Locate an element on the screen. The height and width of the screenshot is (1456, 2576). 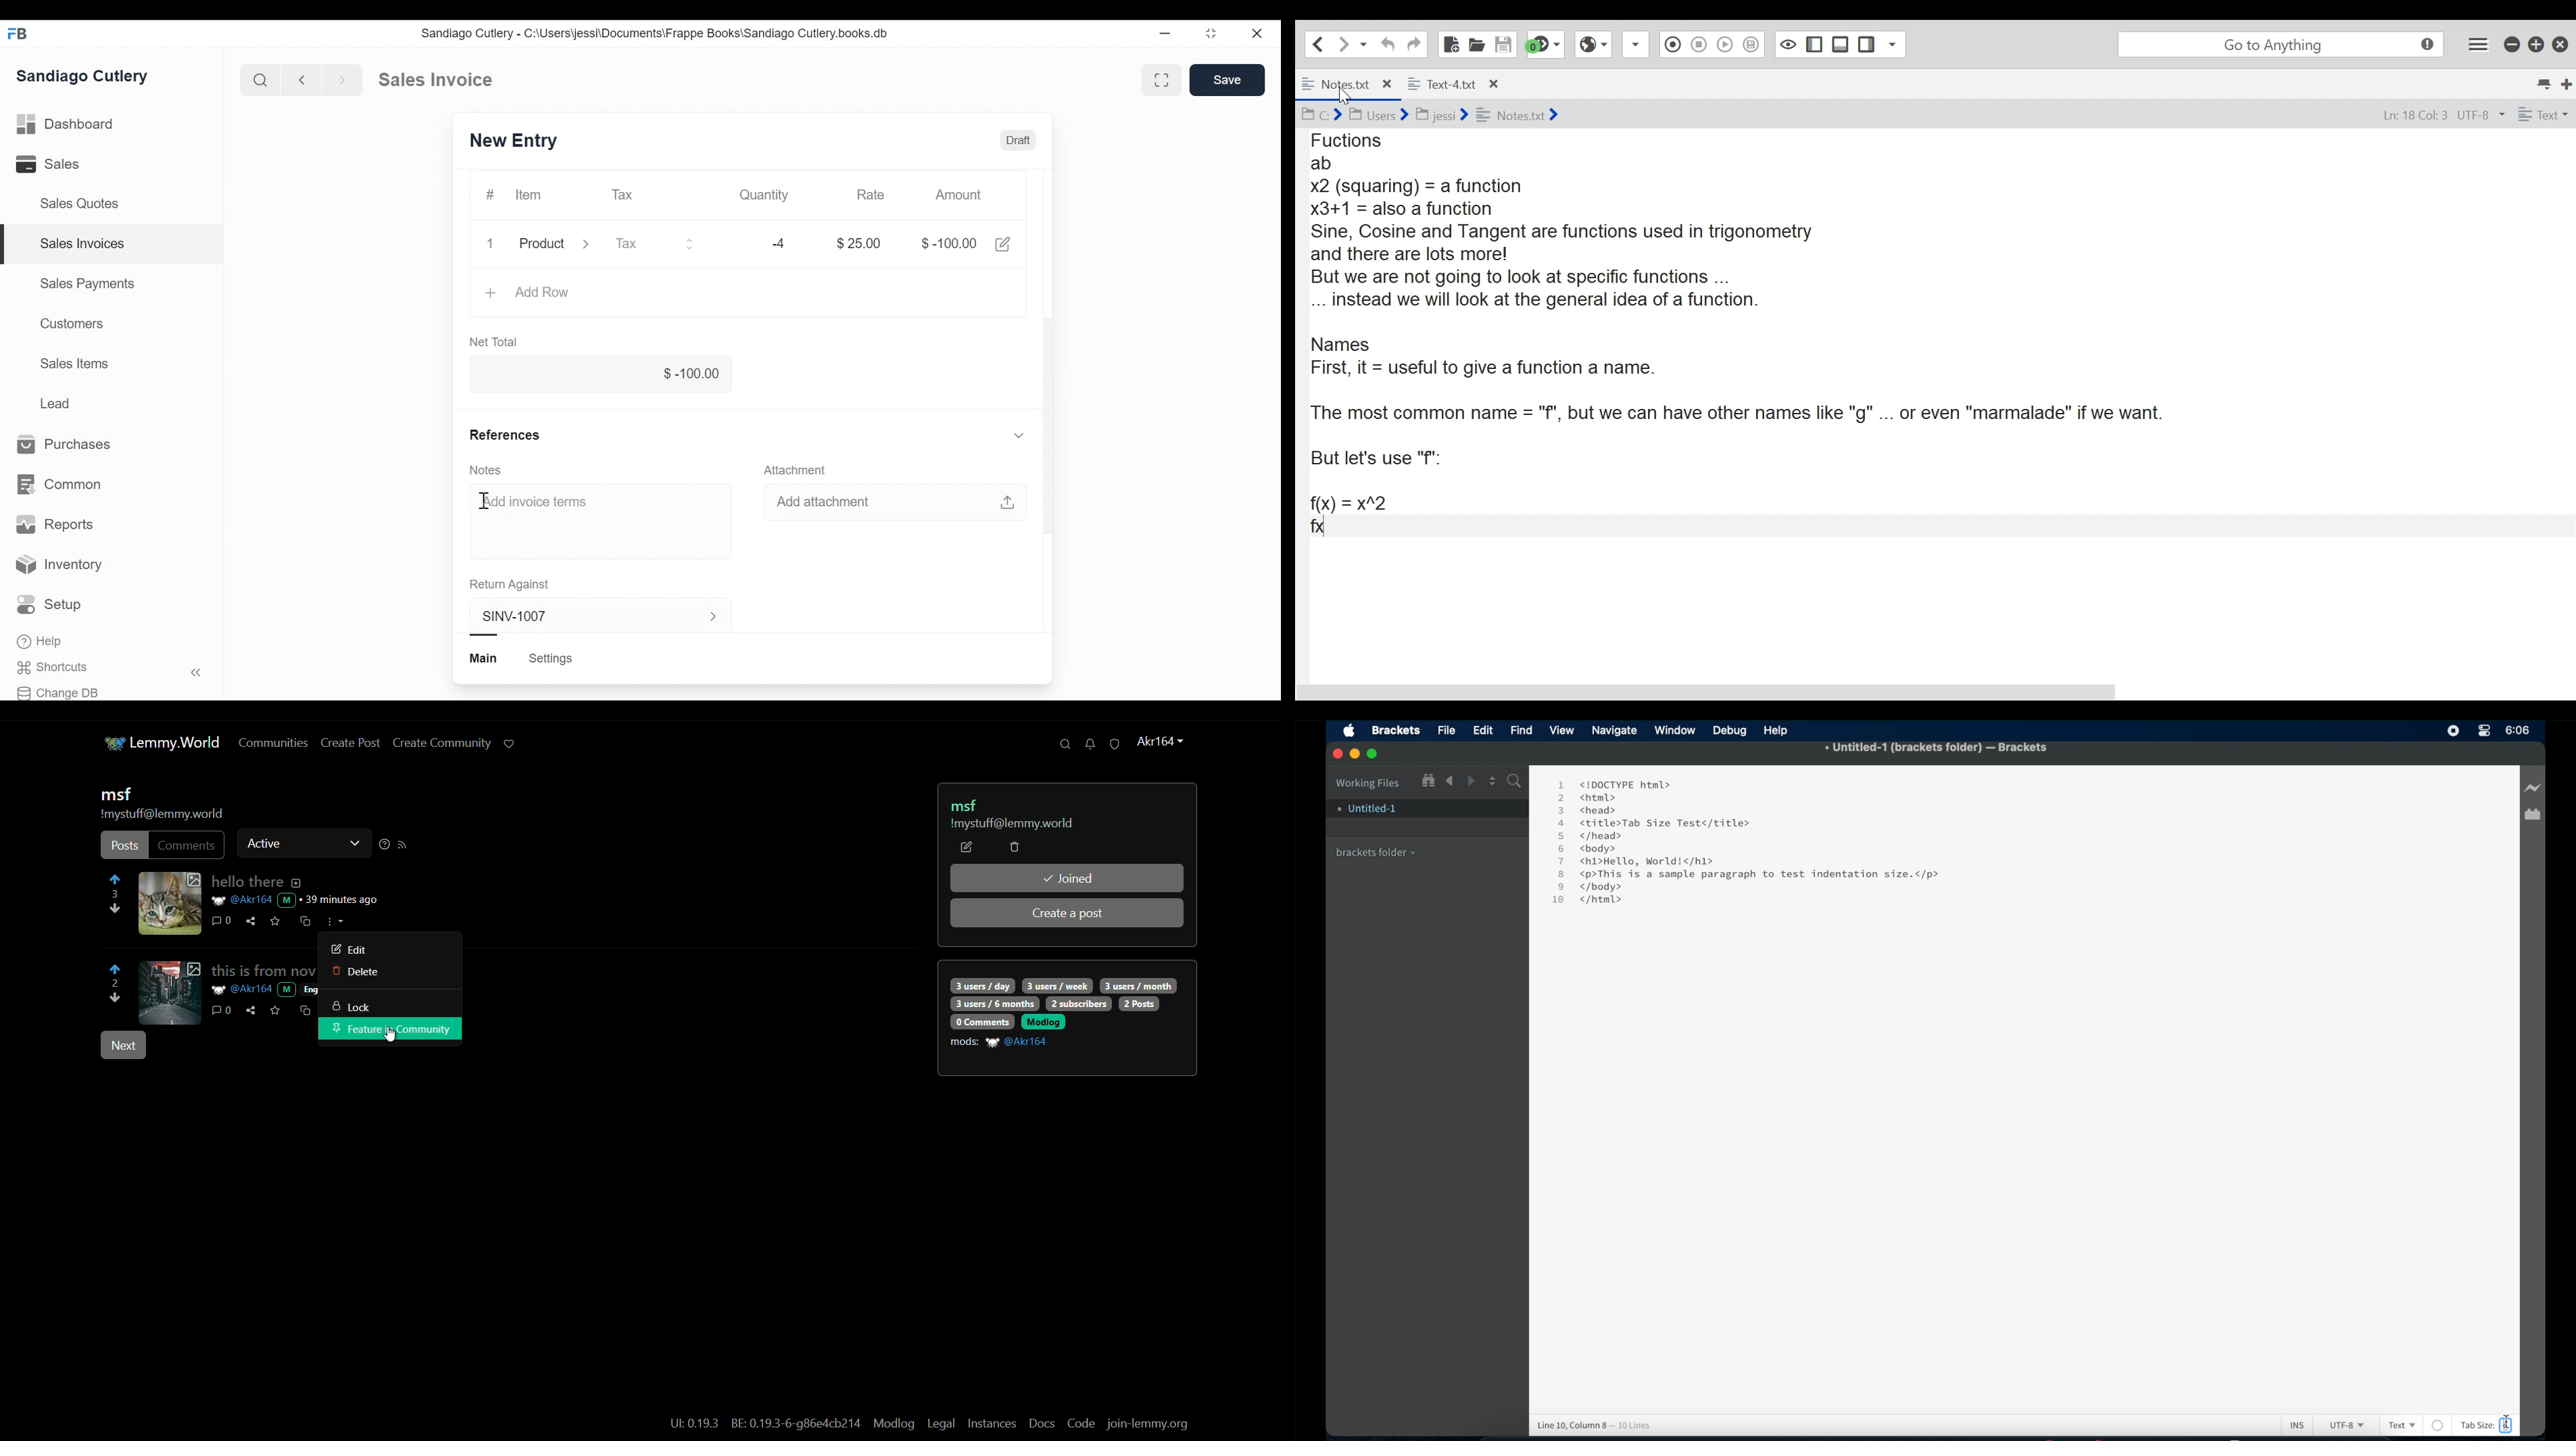
INS is located at coordinates (2302, 1424).